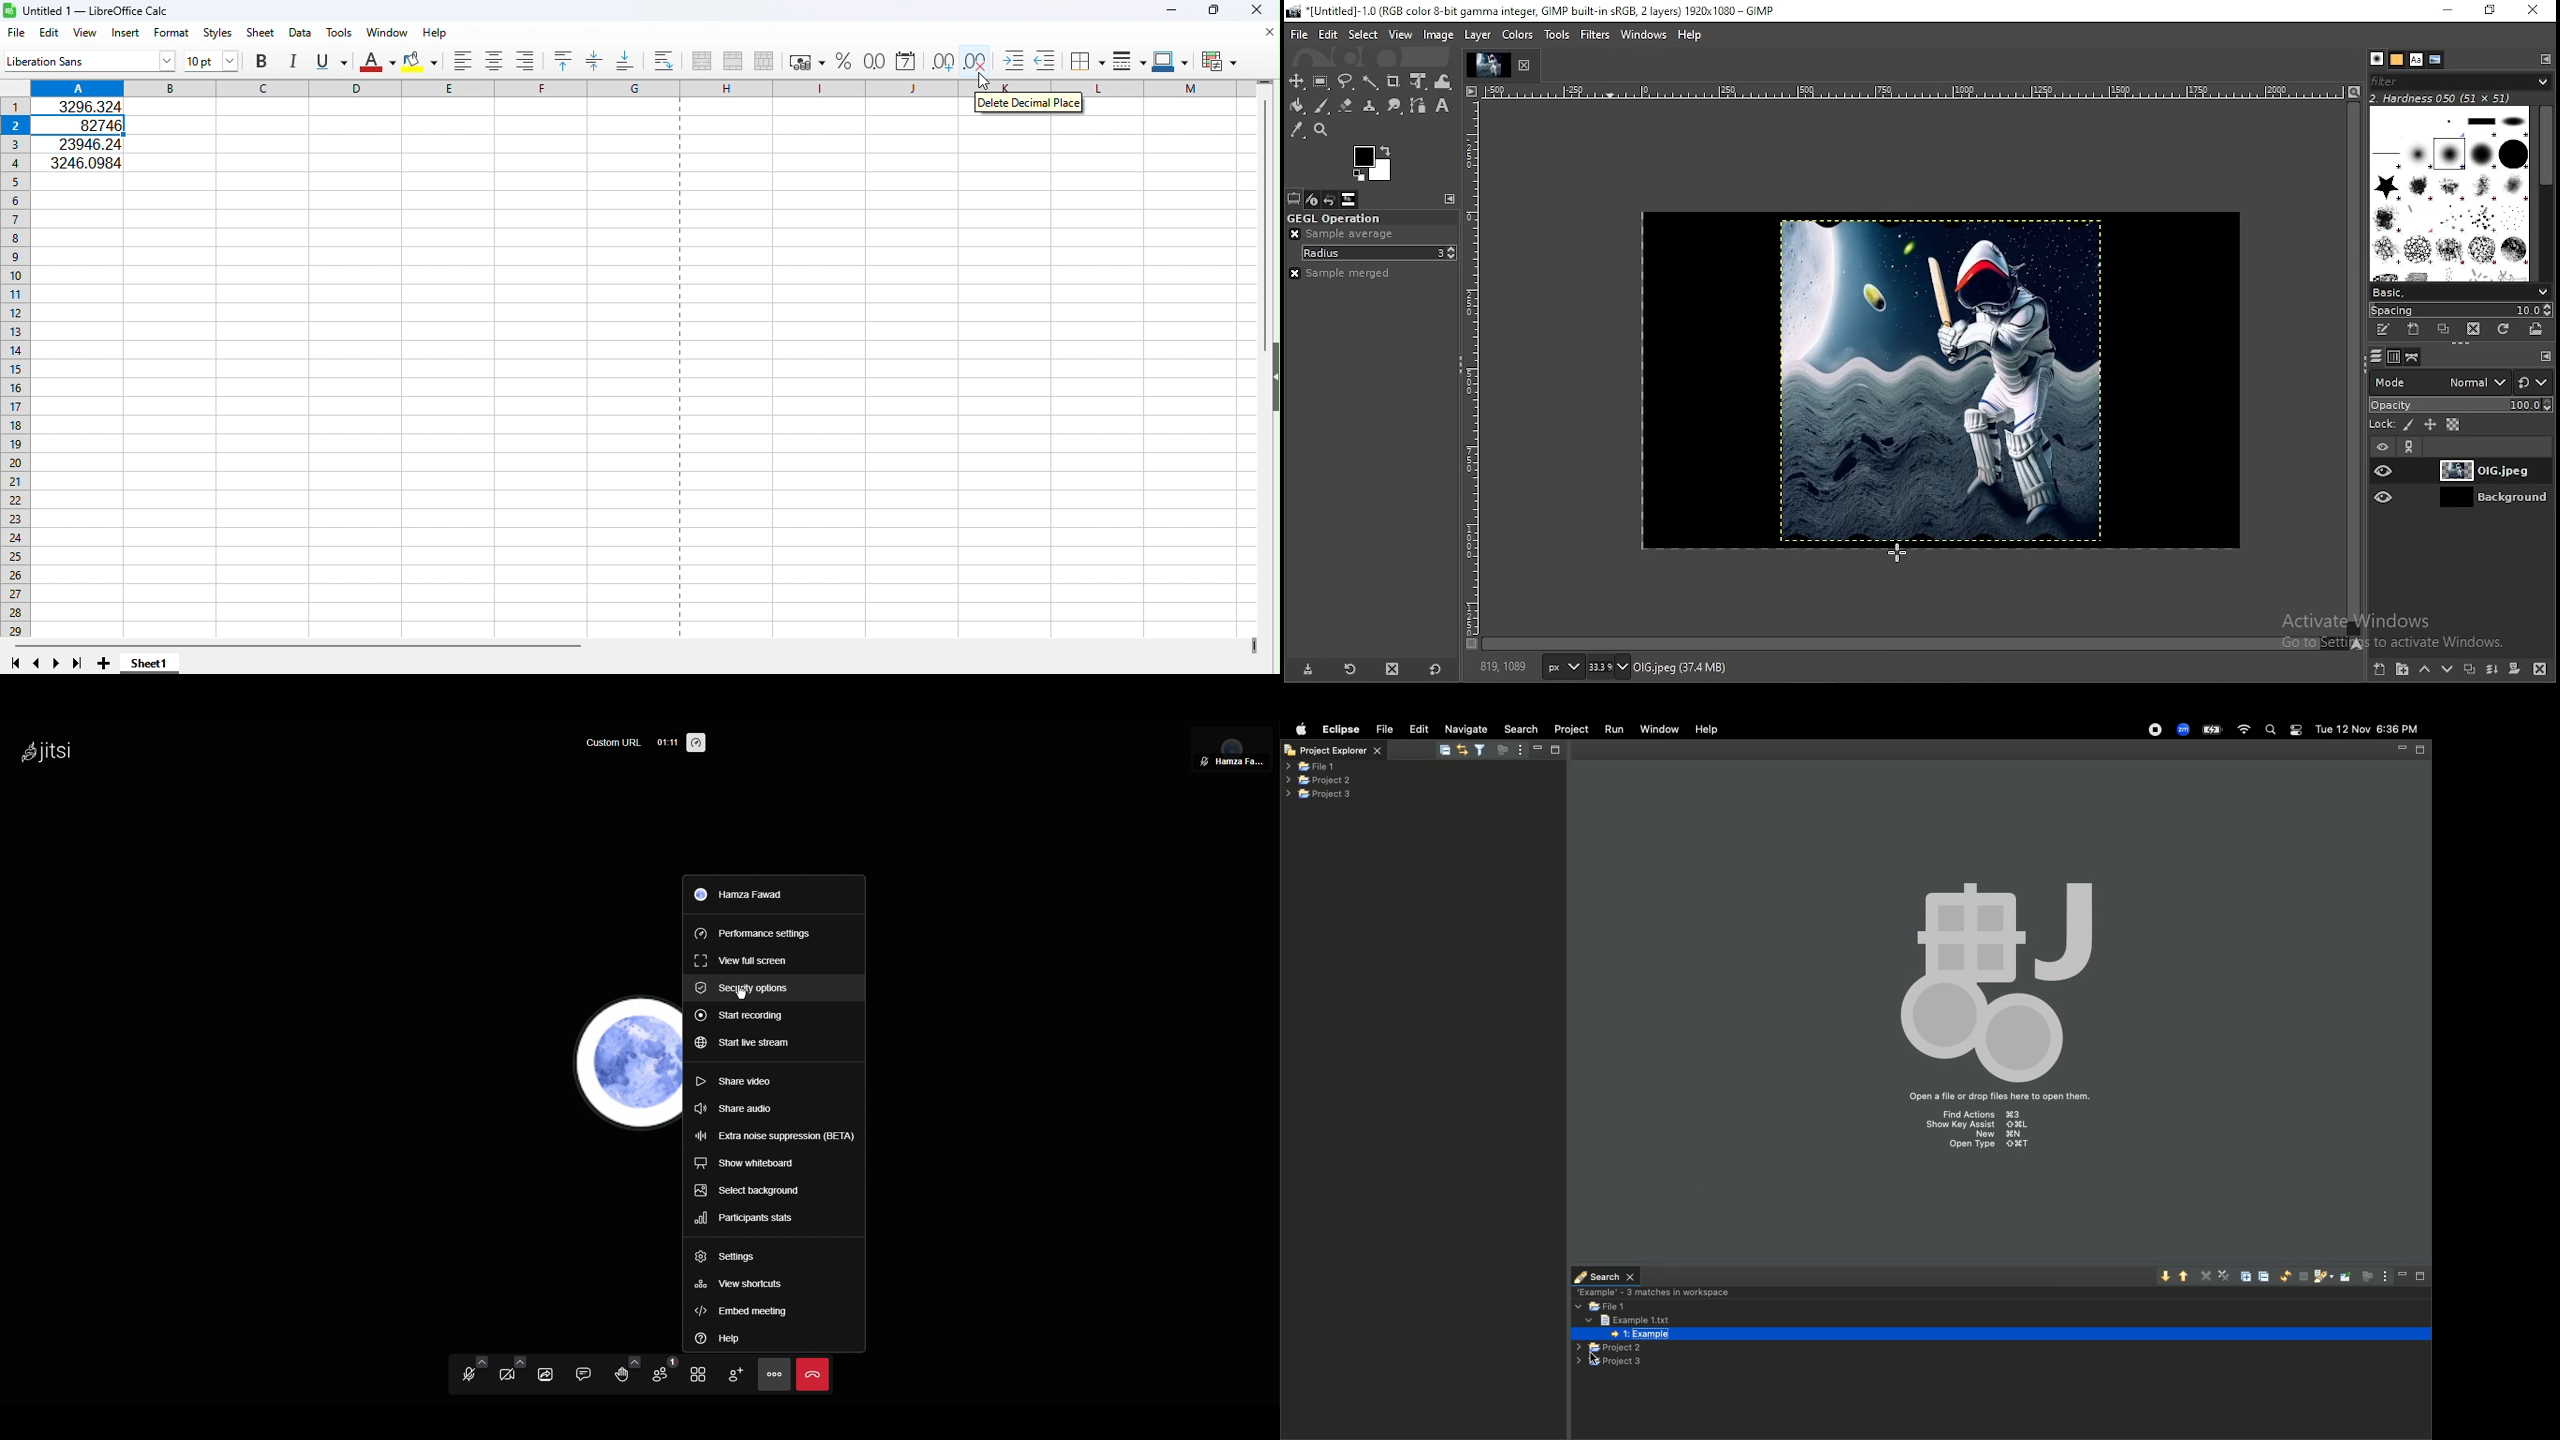 Image resolution: width=2576 pixels, height=1456 pixels. Describe the element at coordinates (2380, 424) in the screenshot. I see `lock:` at that location.